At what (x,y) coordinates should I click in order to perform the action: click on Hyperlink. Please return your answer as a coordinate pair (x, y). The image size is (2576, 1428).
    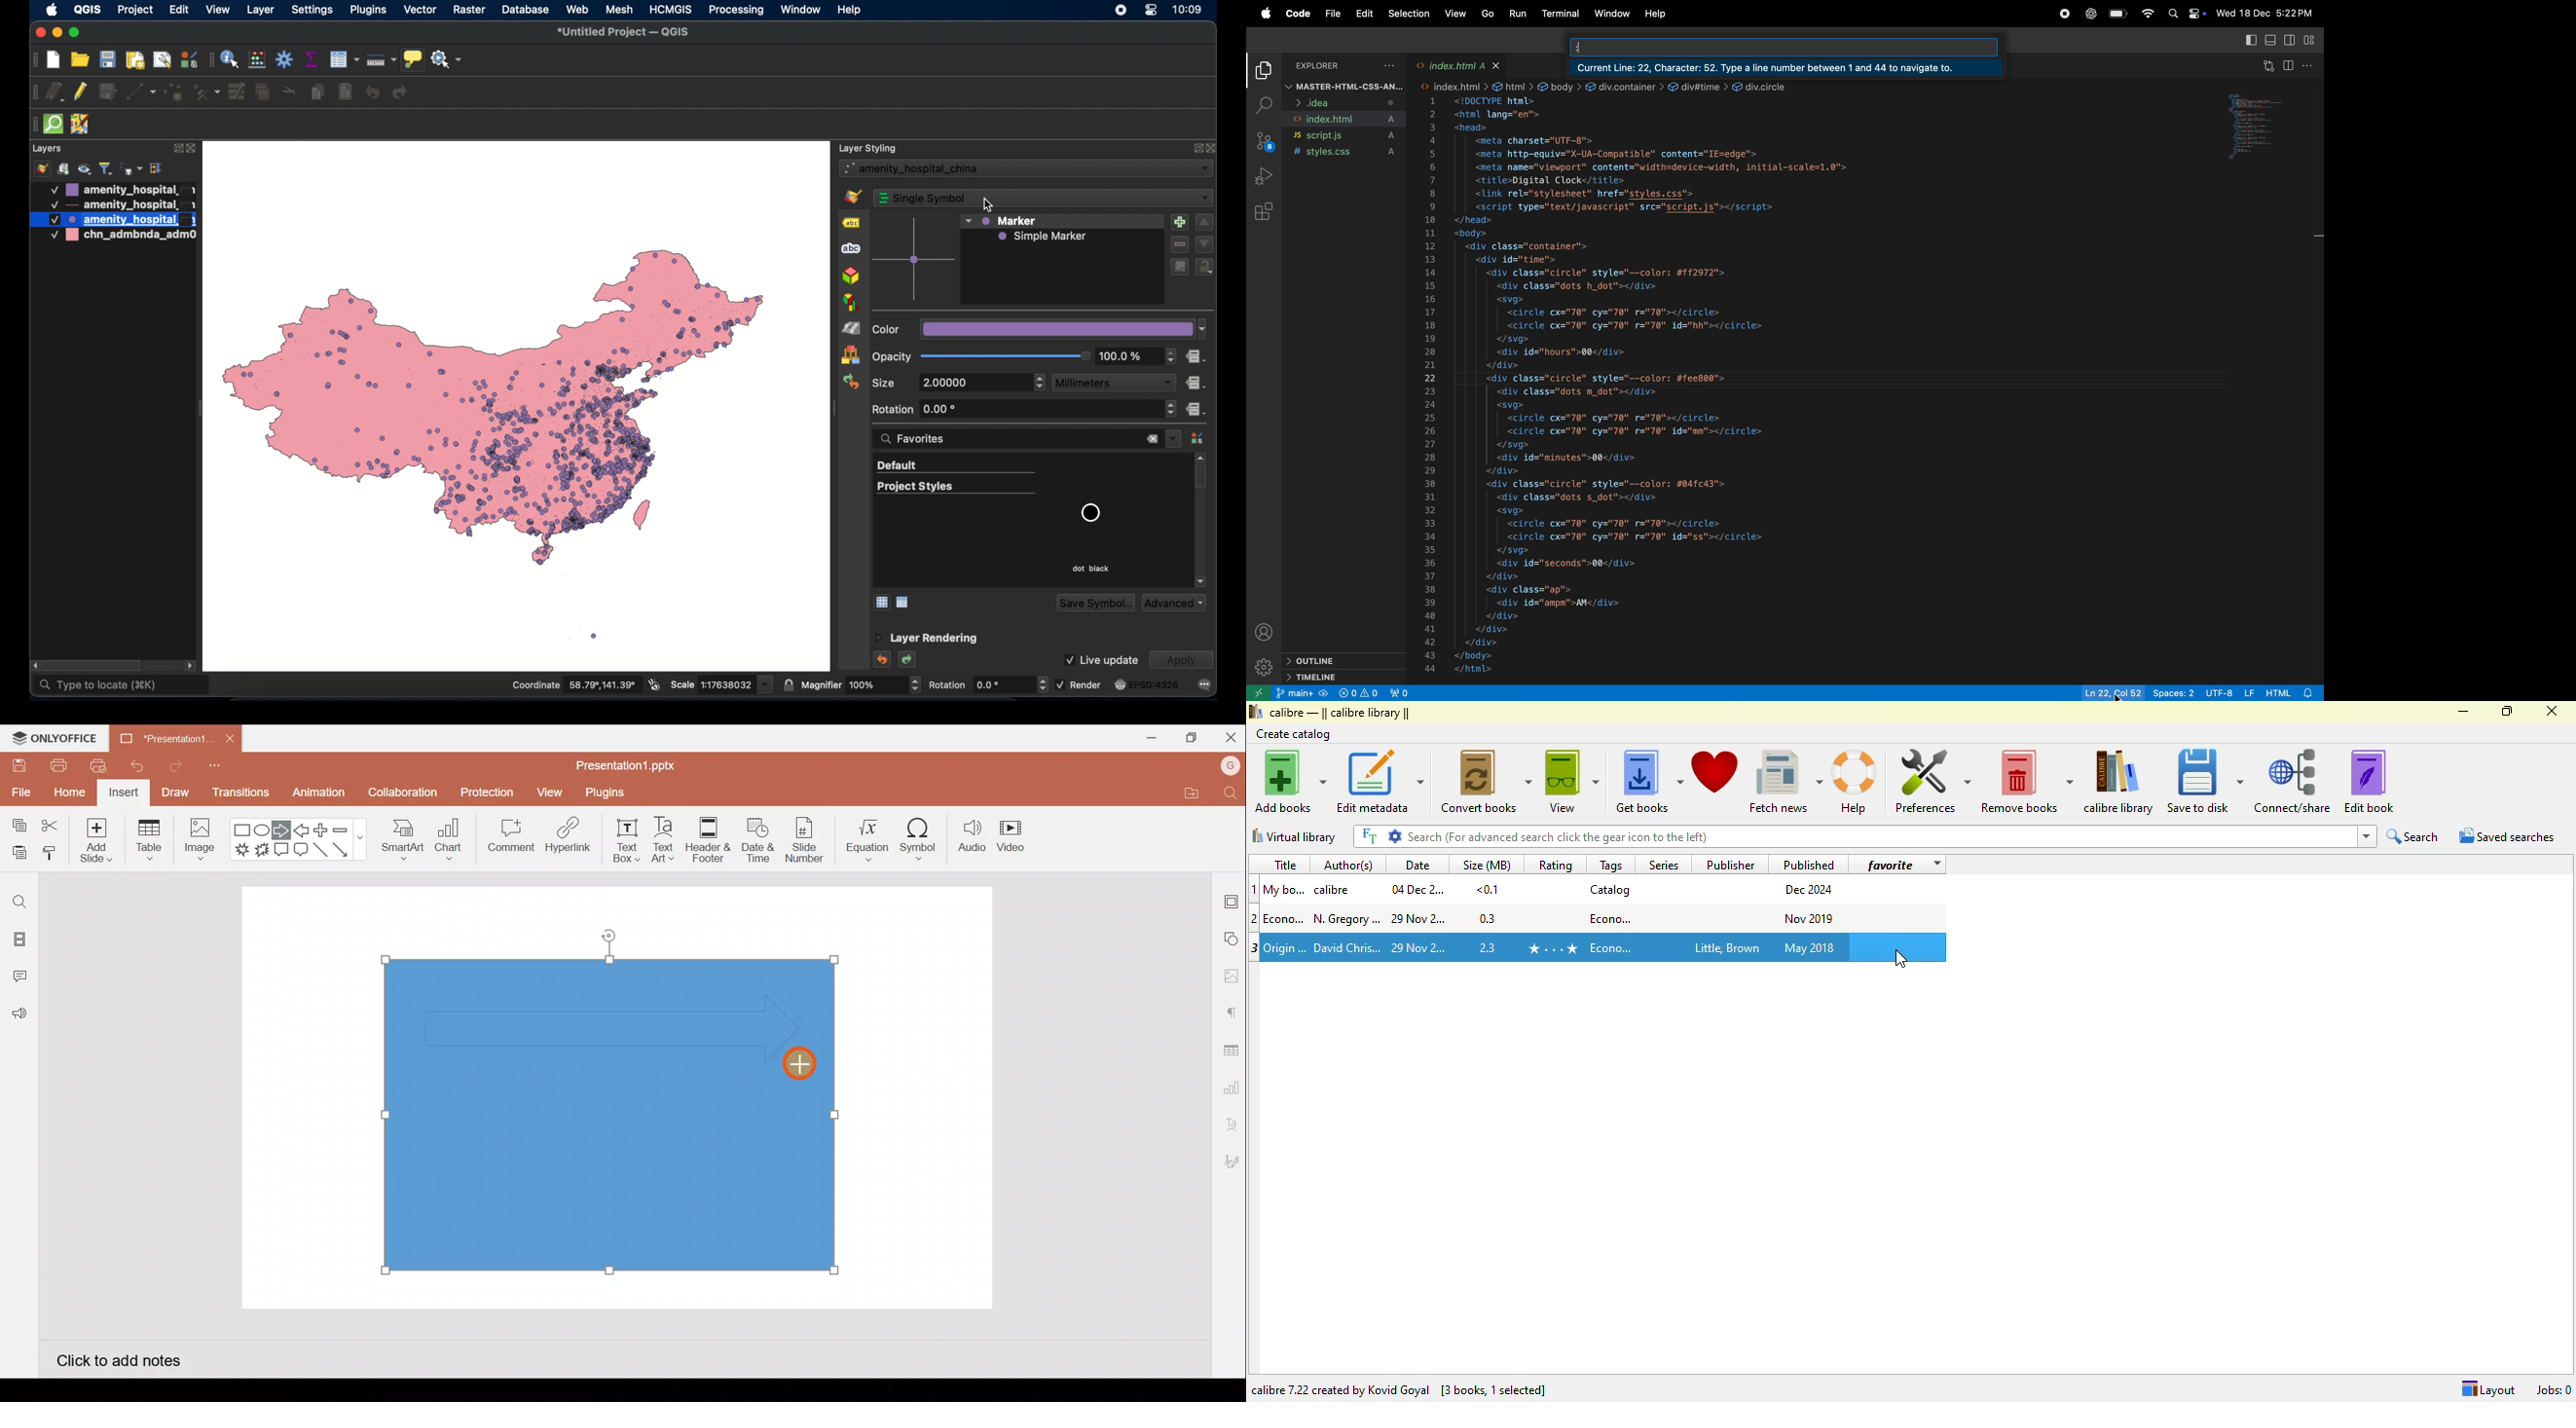
    Looking at the image, I should click on (565, 837).